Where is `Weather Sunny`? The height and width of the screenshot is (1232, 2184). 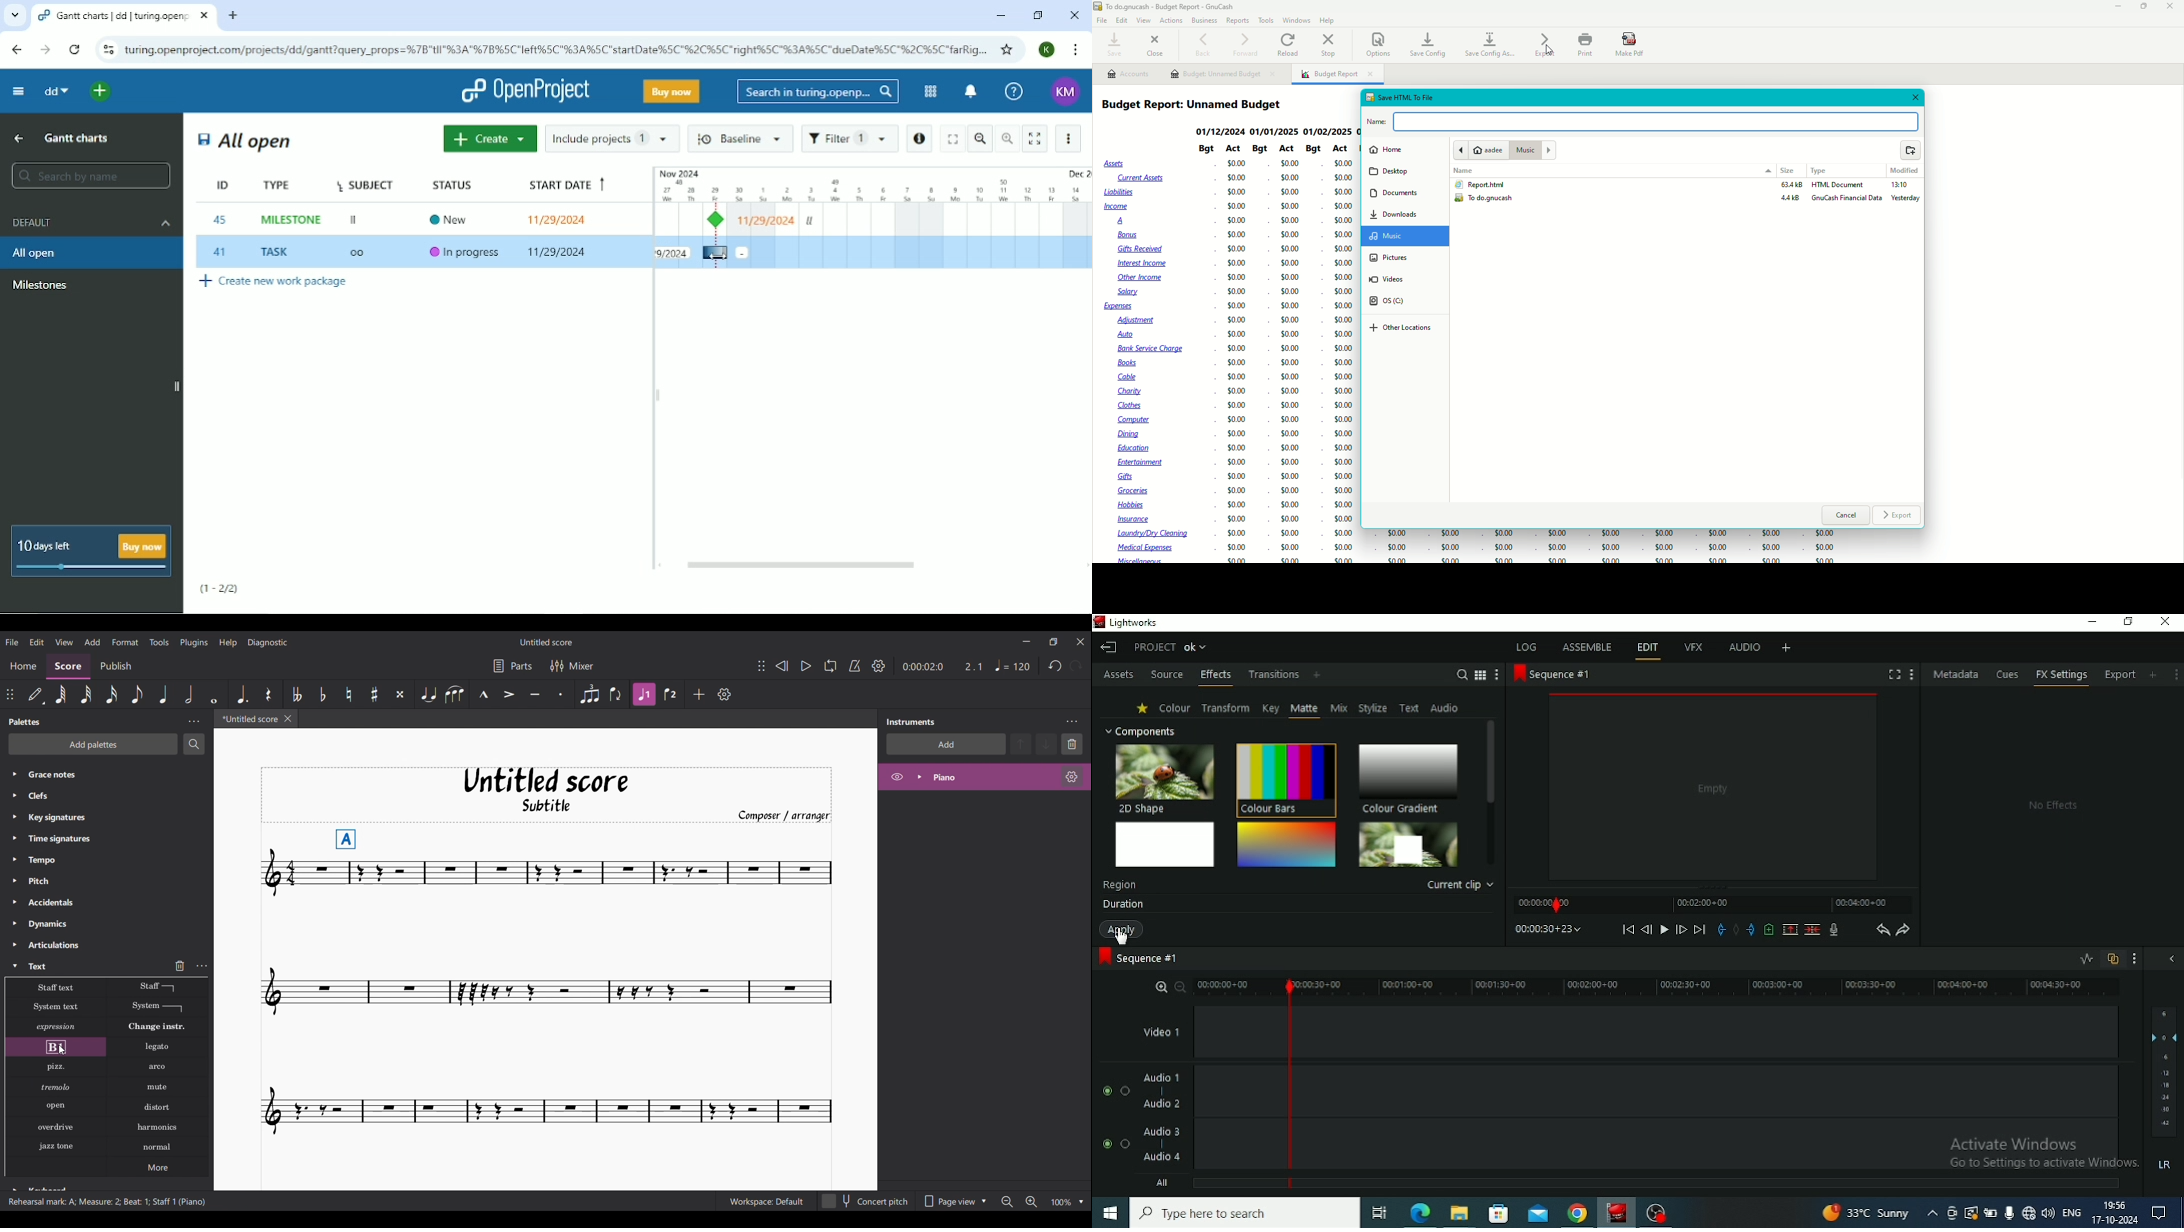
Weather Sunny is located at coordinates (1880, 1213).